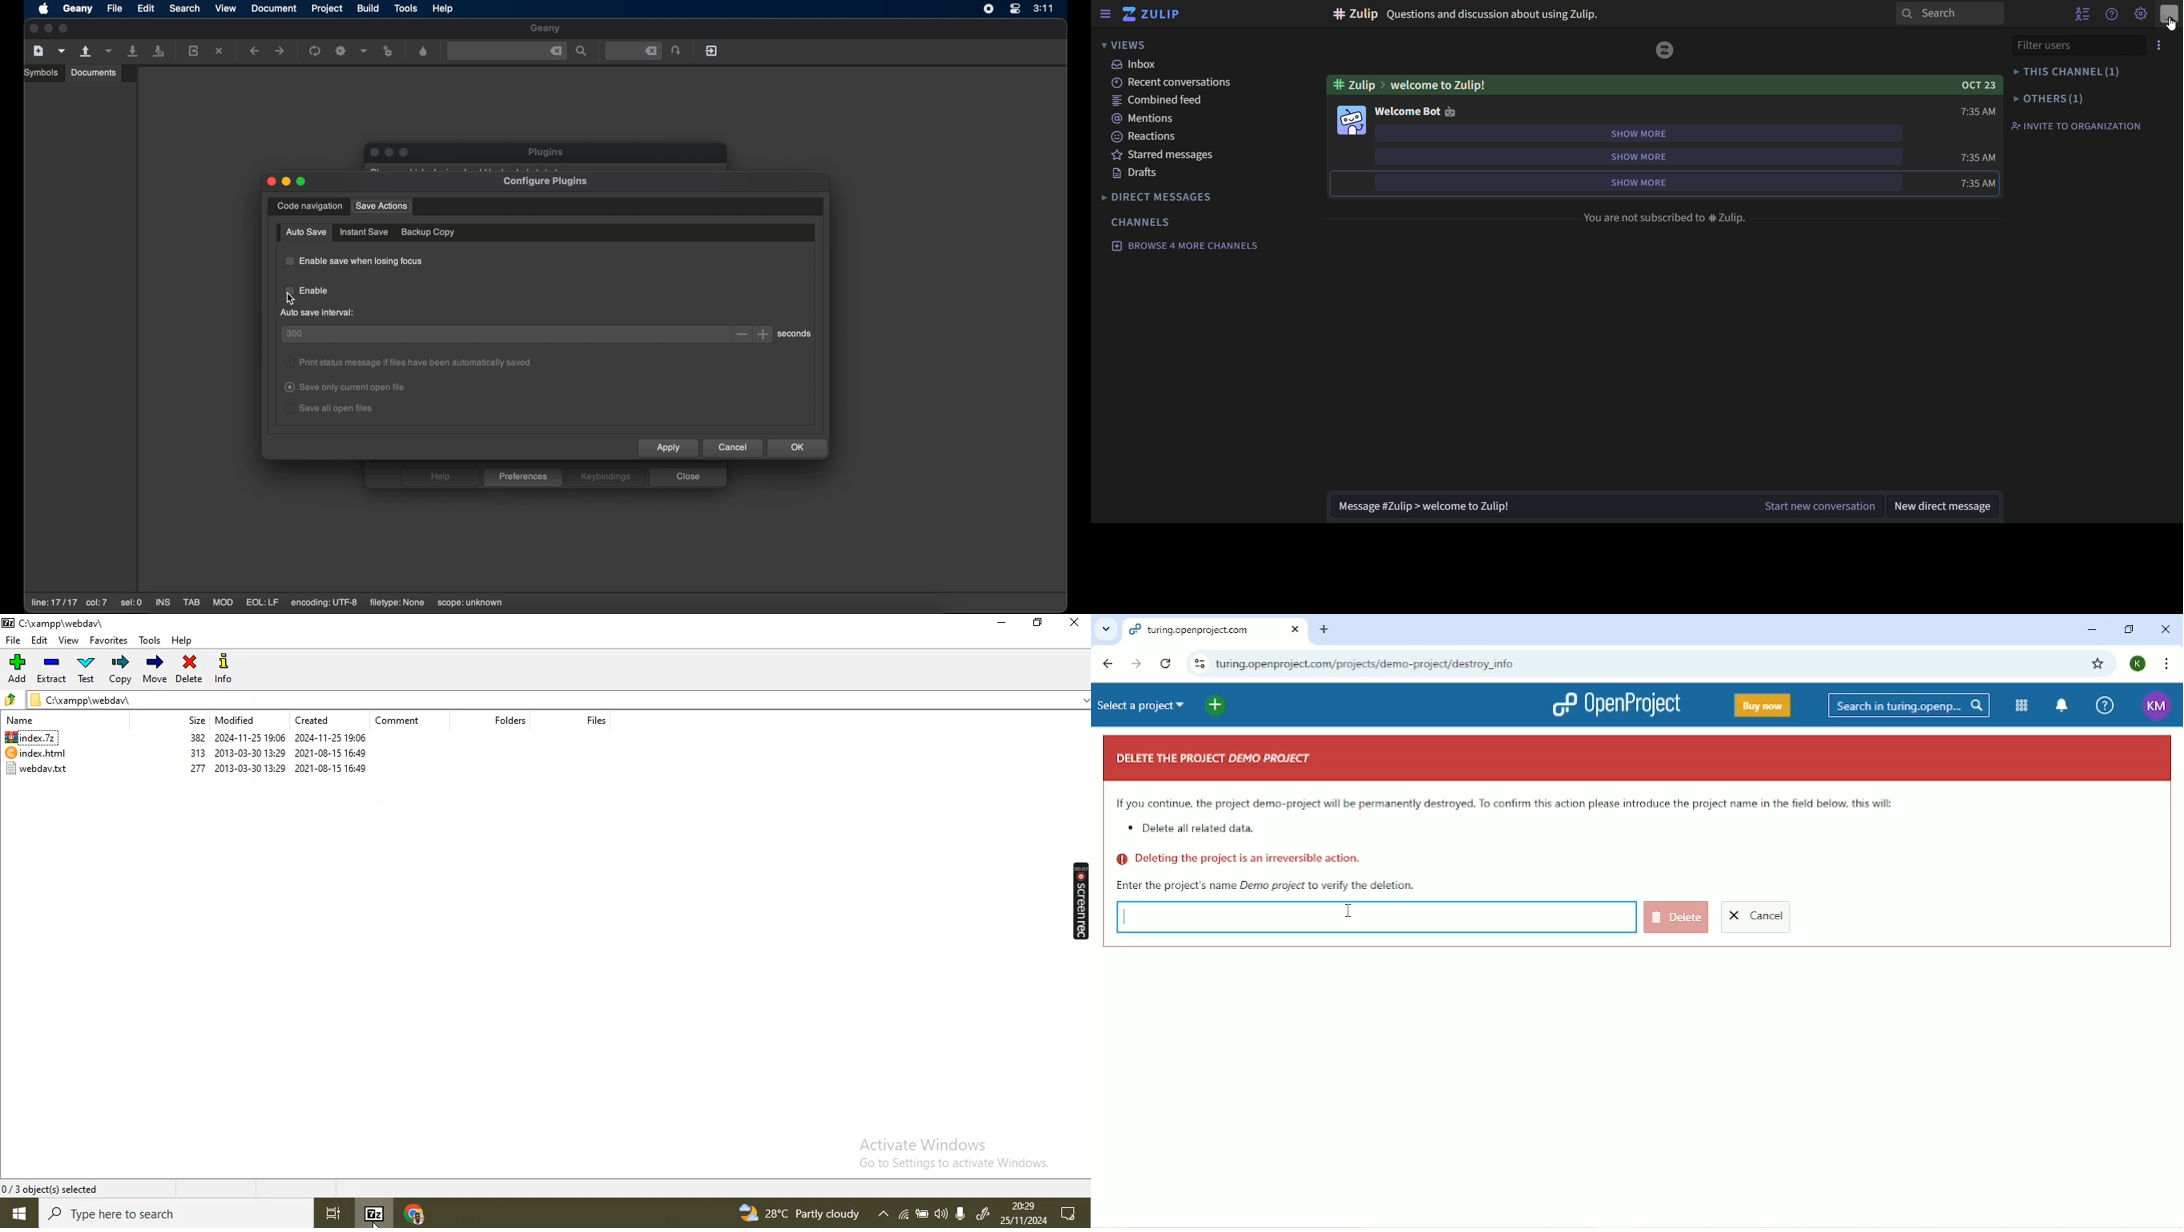 The height and width of the screenshot is (1232, 2184). Describe the element at coordinates (1138, 922) in the screenshot. I see `Typing curosr` at that location.